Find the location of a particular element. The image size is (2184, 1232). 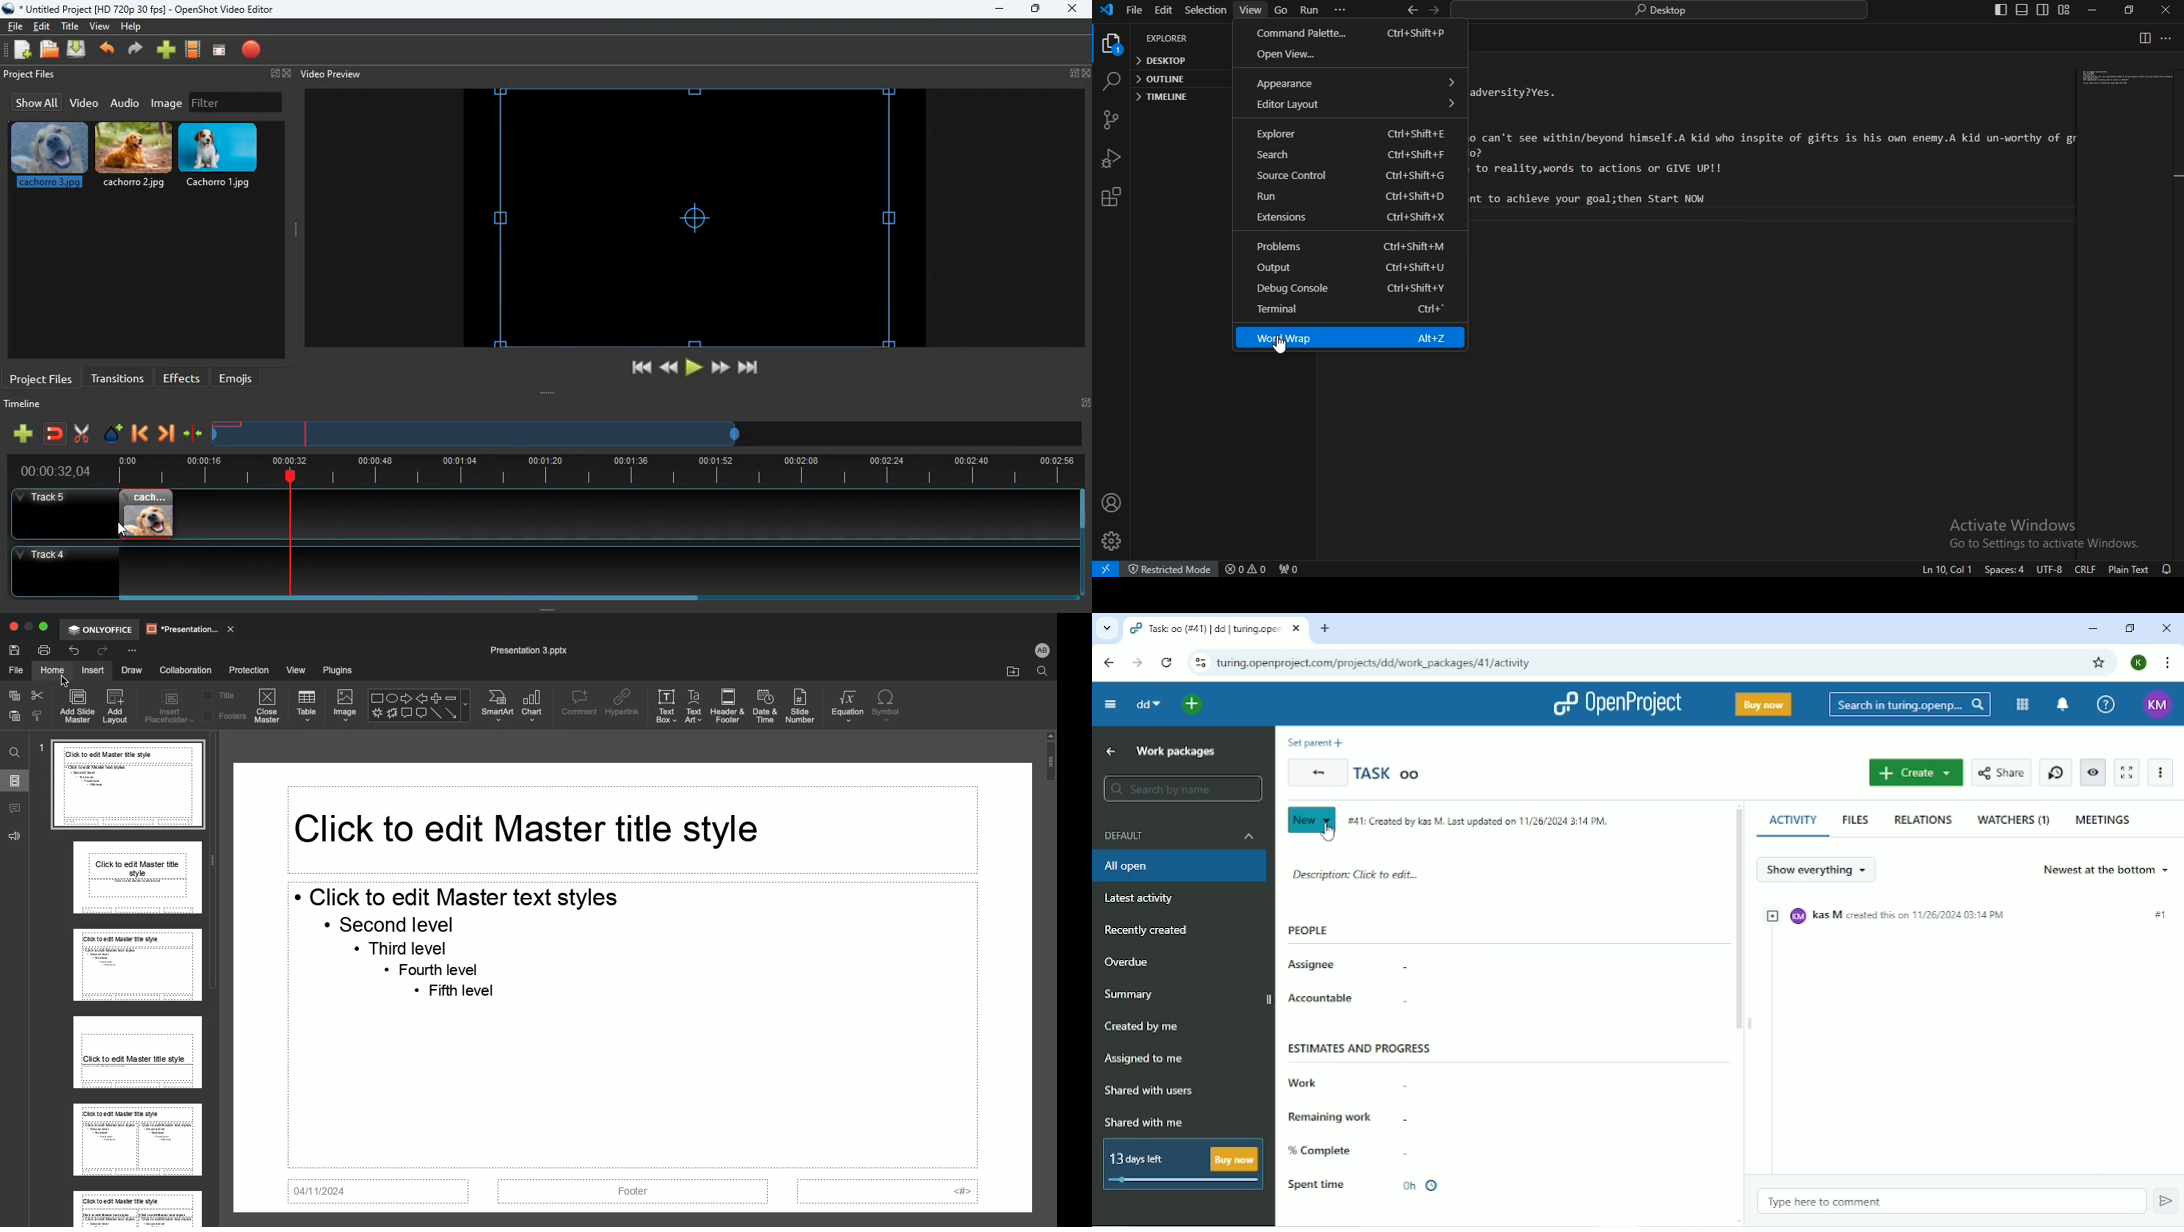

Help is located at coordinates (2105, 703).